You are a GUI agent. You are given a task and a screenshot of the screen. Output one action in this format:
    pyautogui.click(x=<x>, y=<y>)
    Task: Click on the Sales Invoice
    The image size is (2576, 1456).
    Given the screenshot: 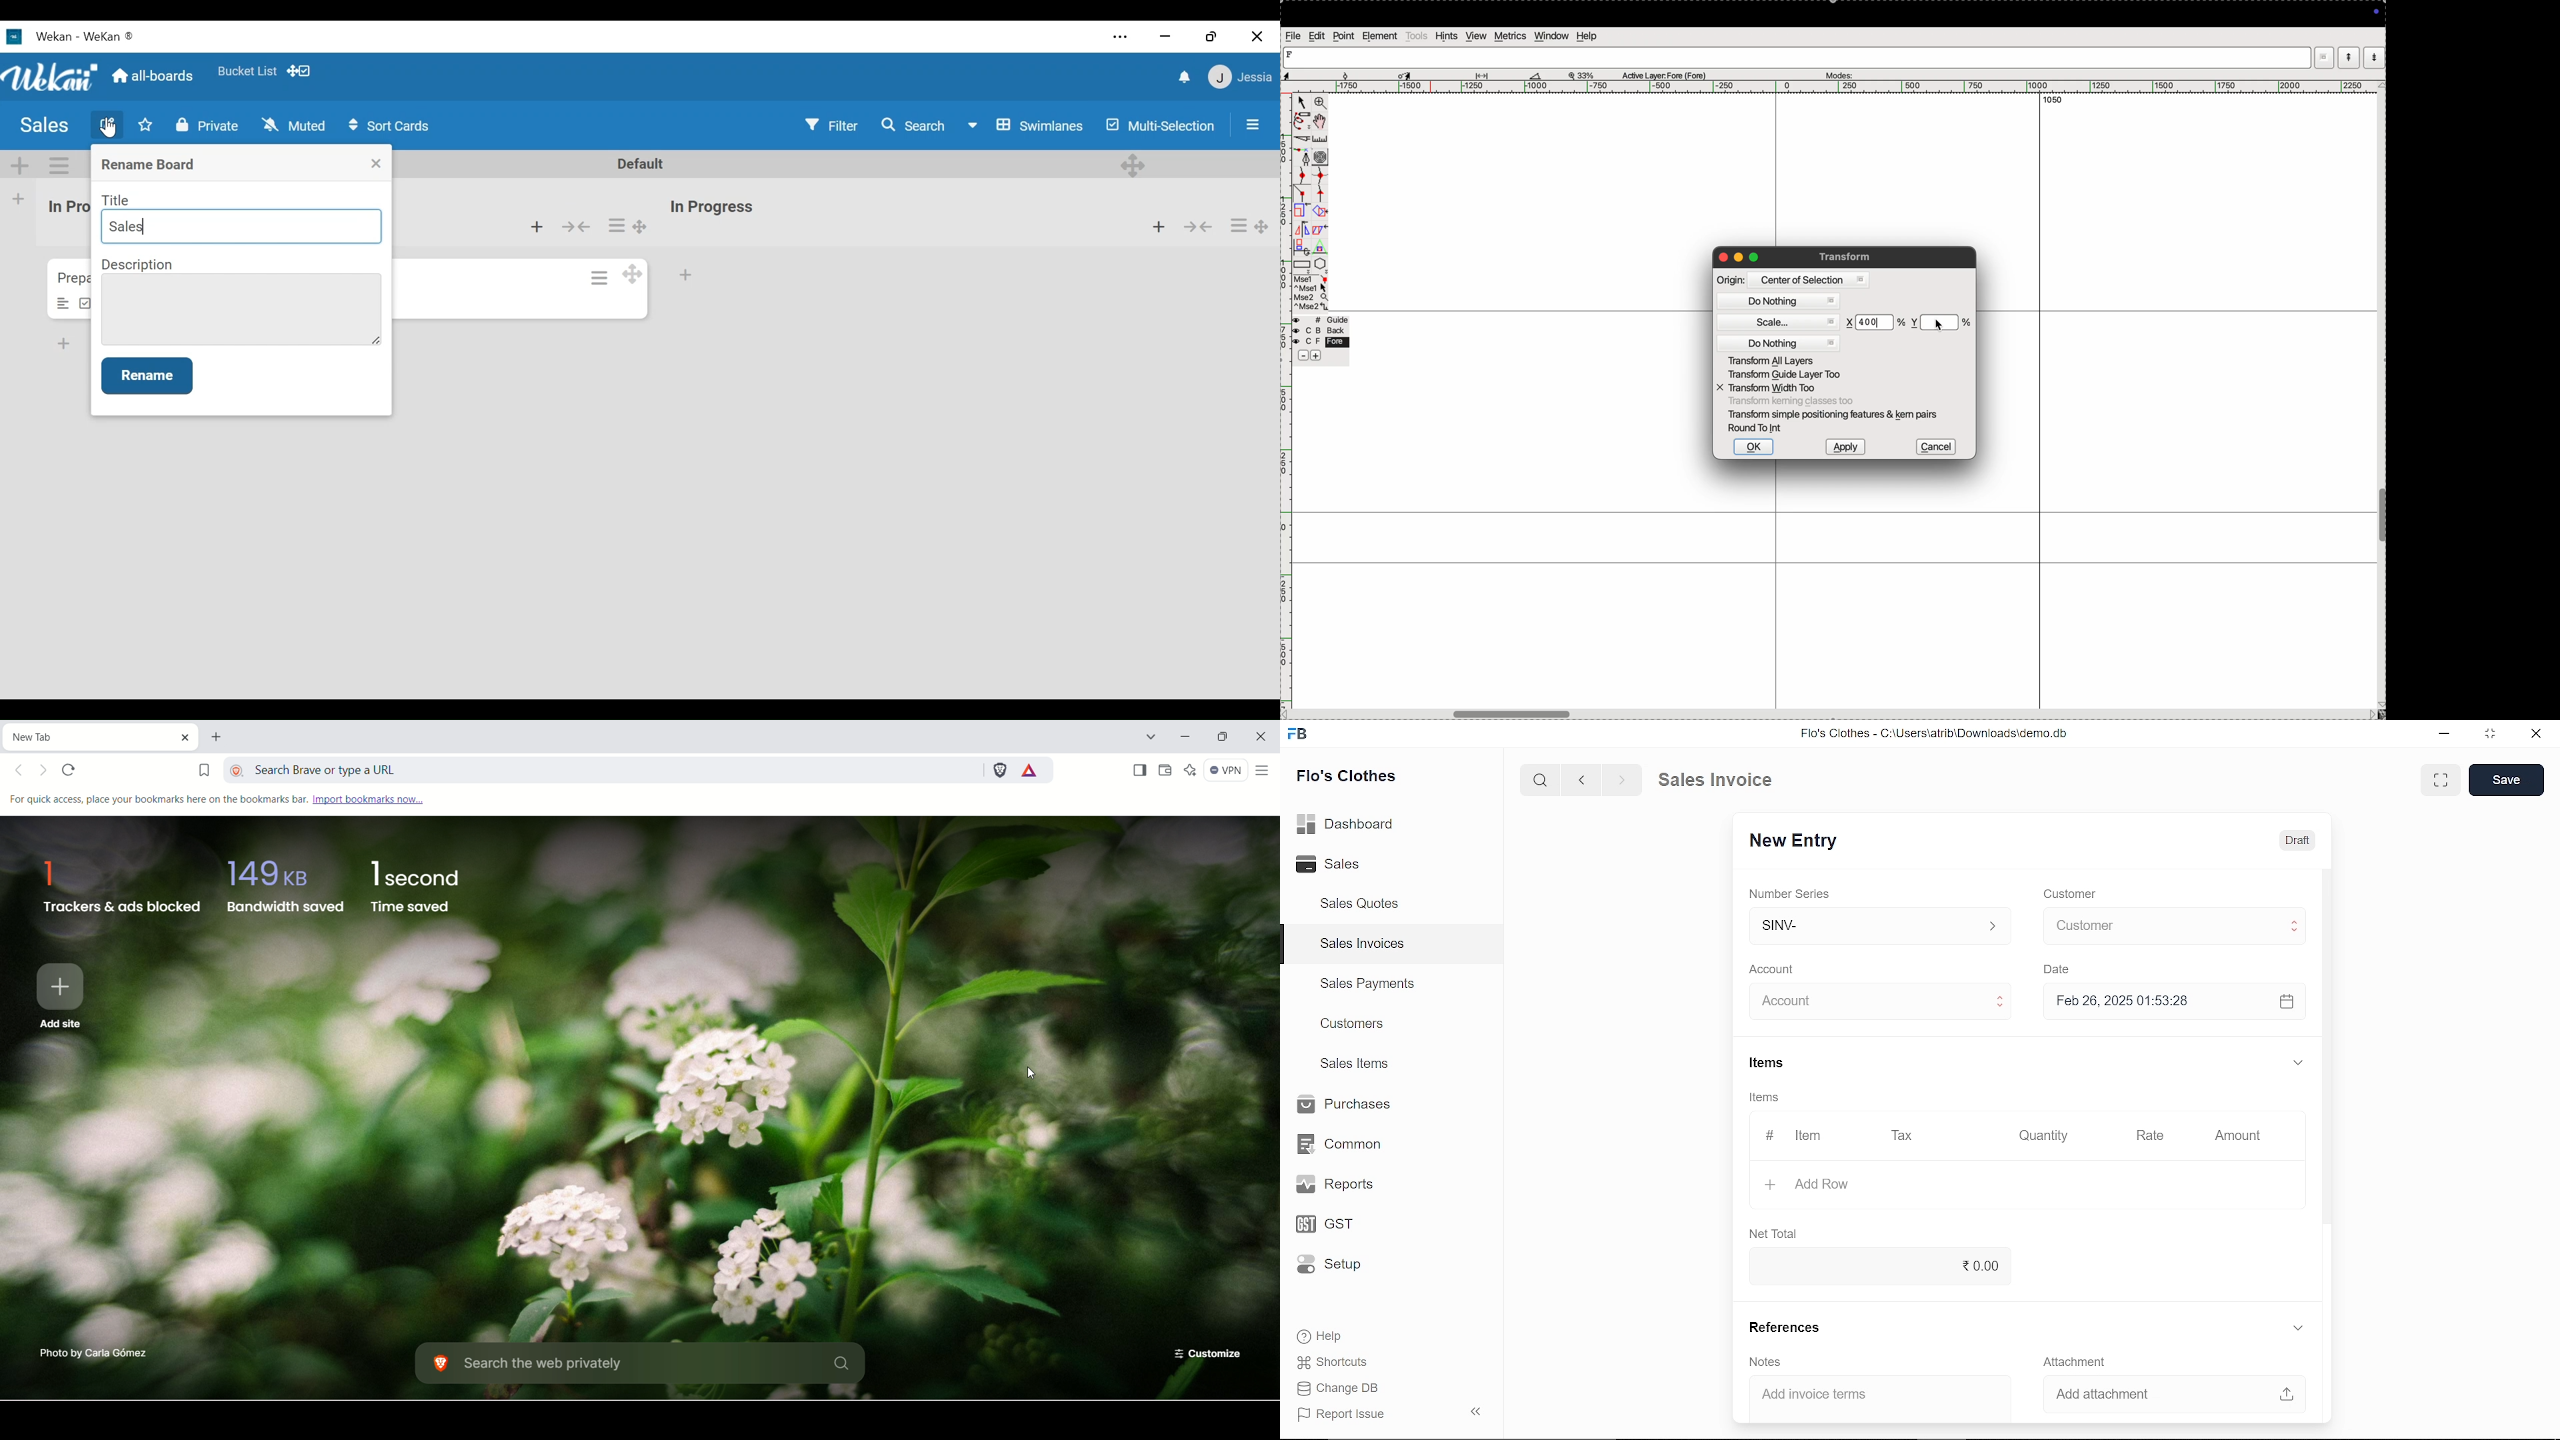 What is the action you would take?
    pyautogui.click(x=1730, y=779)
    